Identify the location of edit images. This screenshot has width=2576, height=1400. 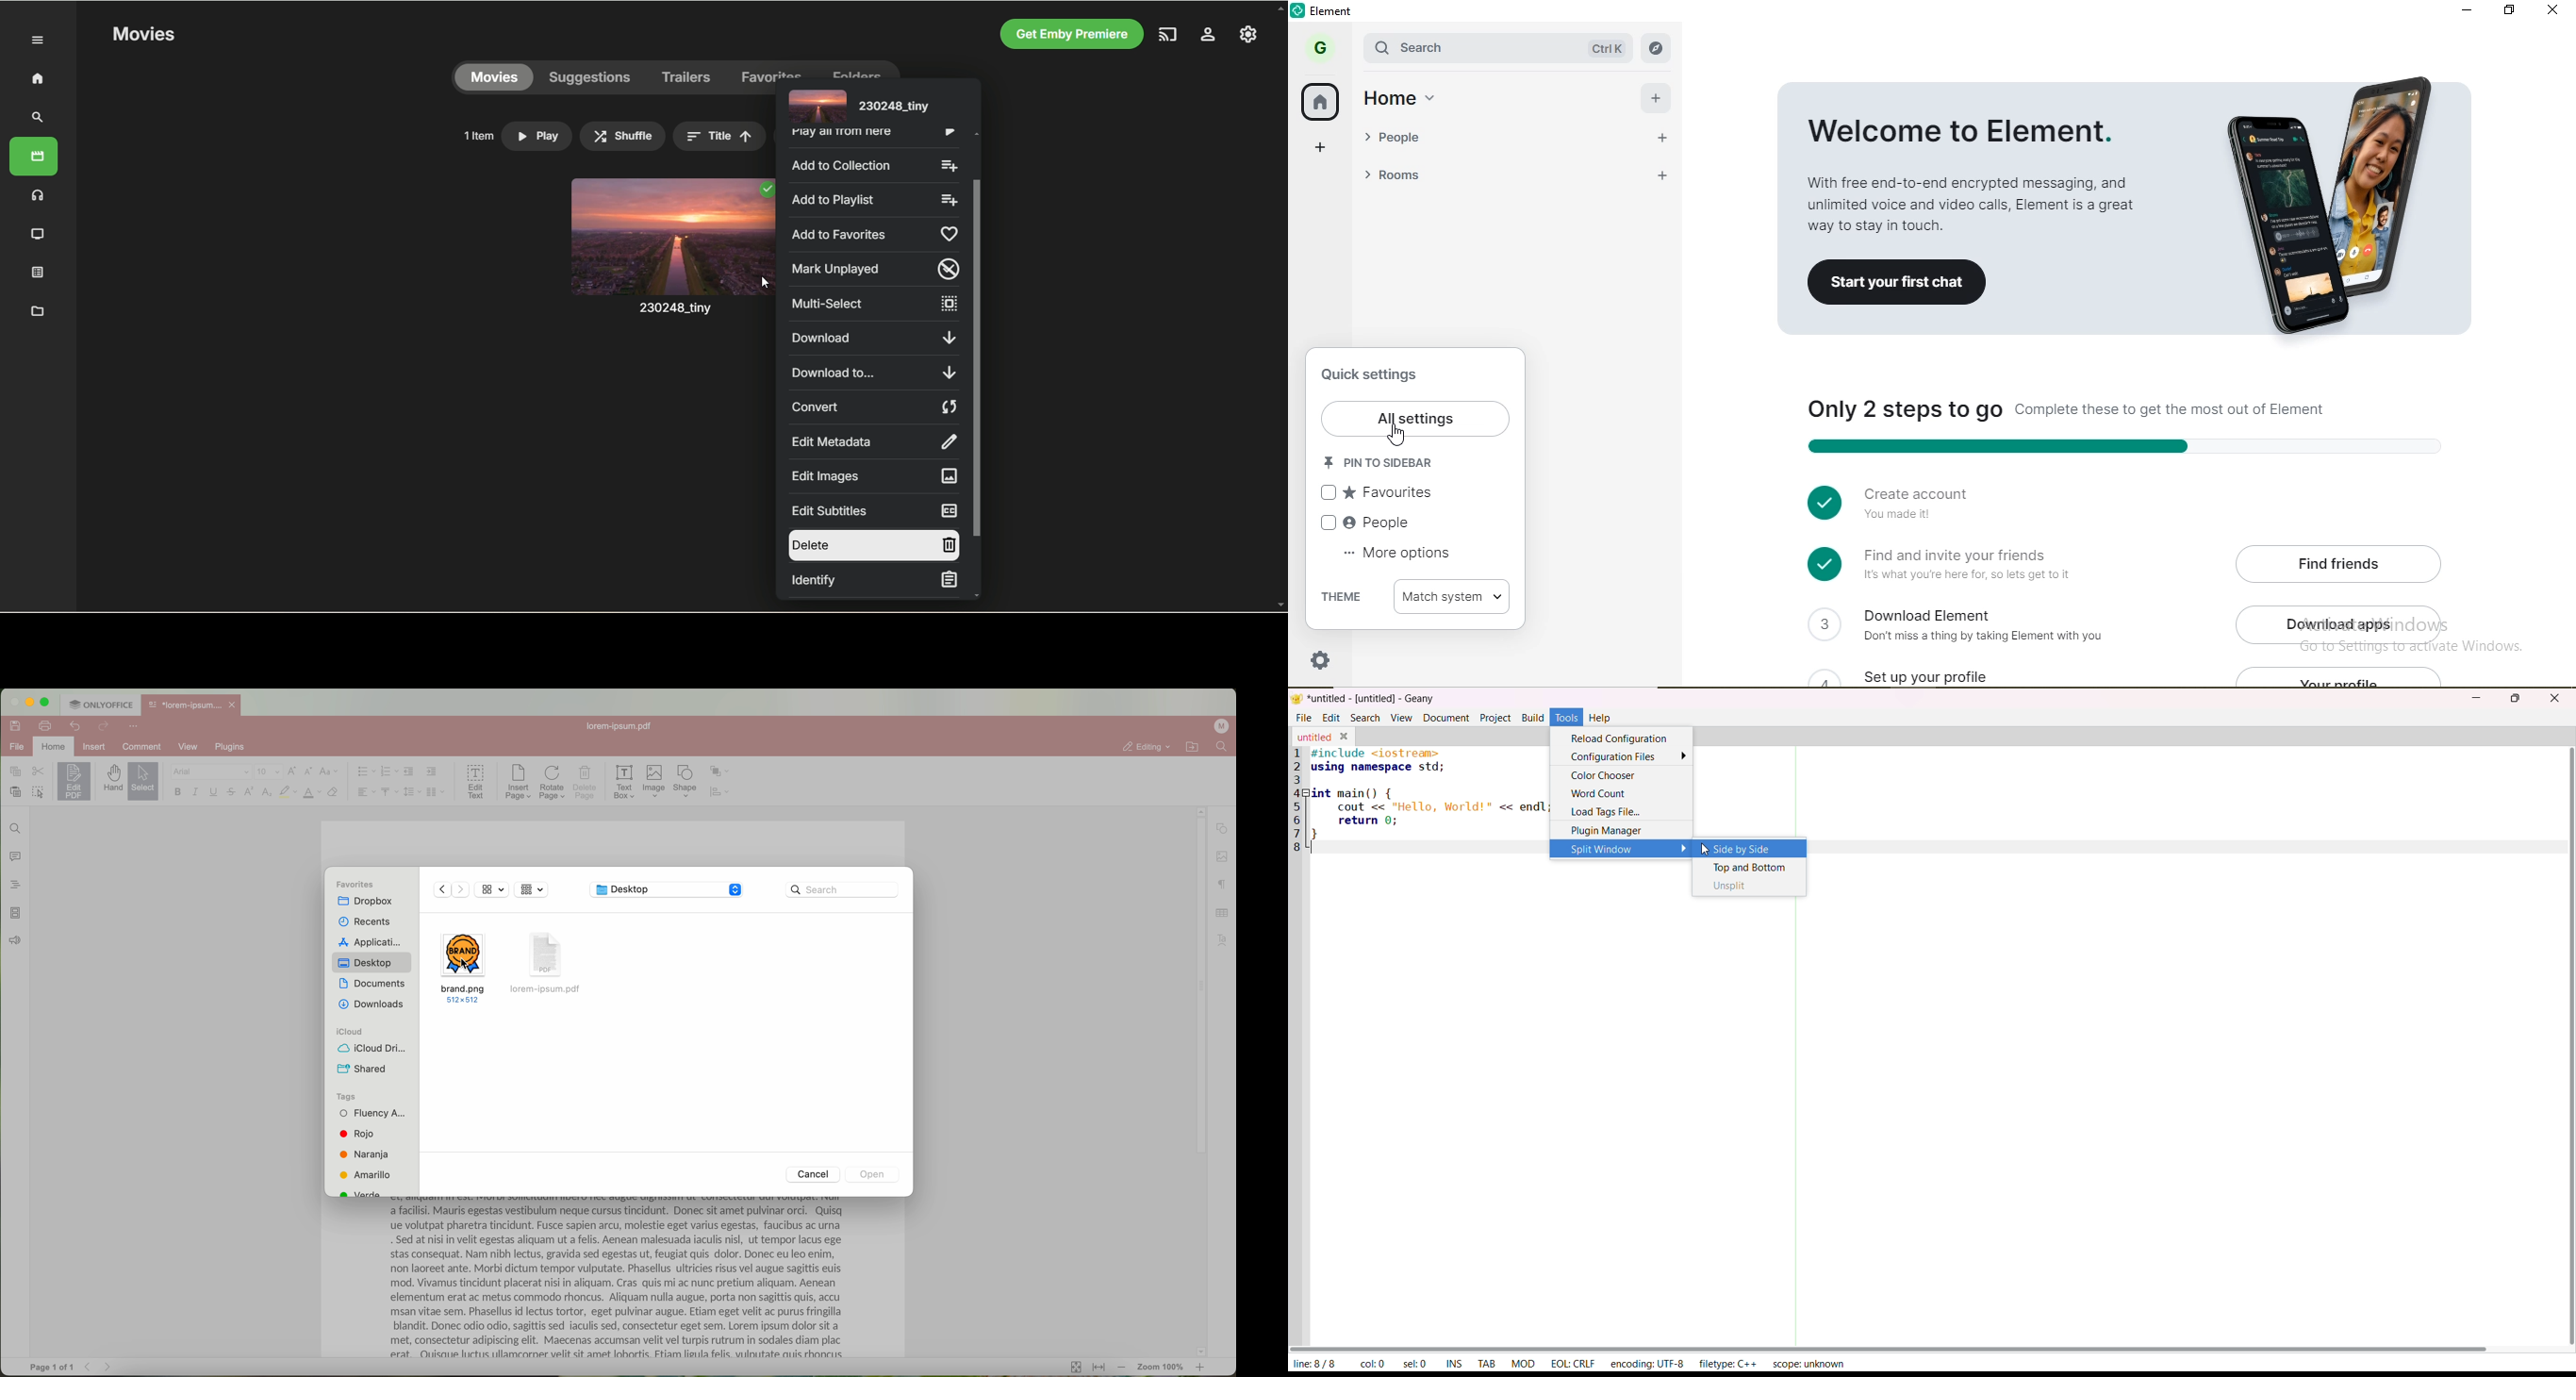
(872, 476).